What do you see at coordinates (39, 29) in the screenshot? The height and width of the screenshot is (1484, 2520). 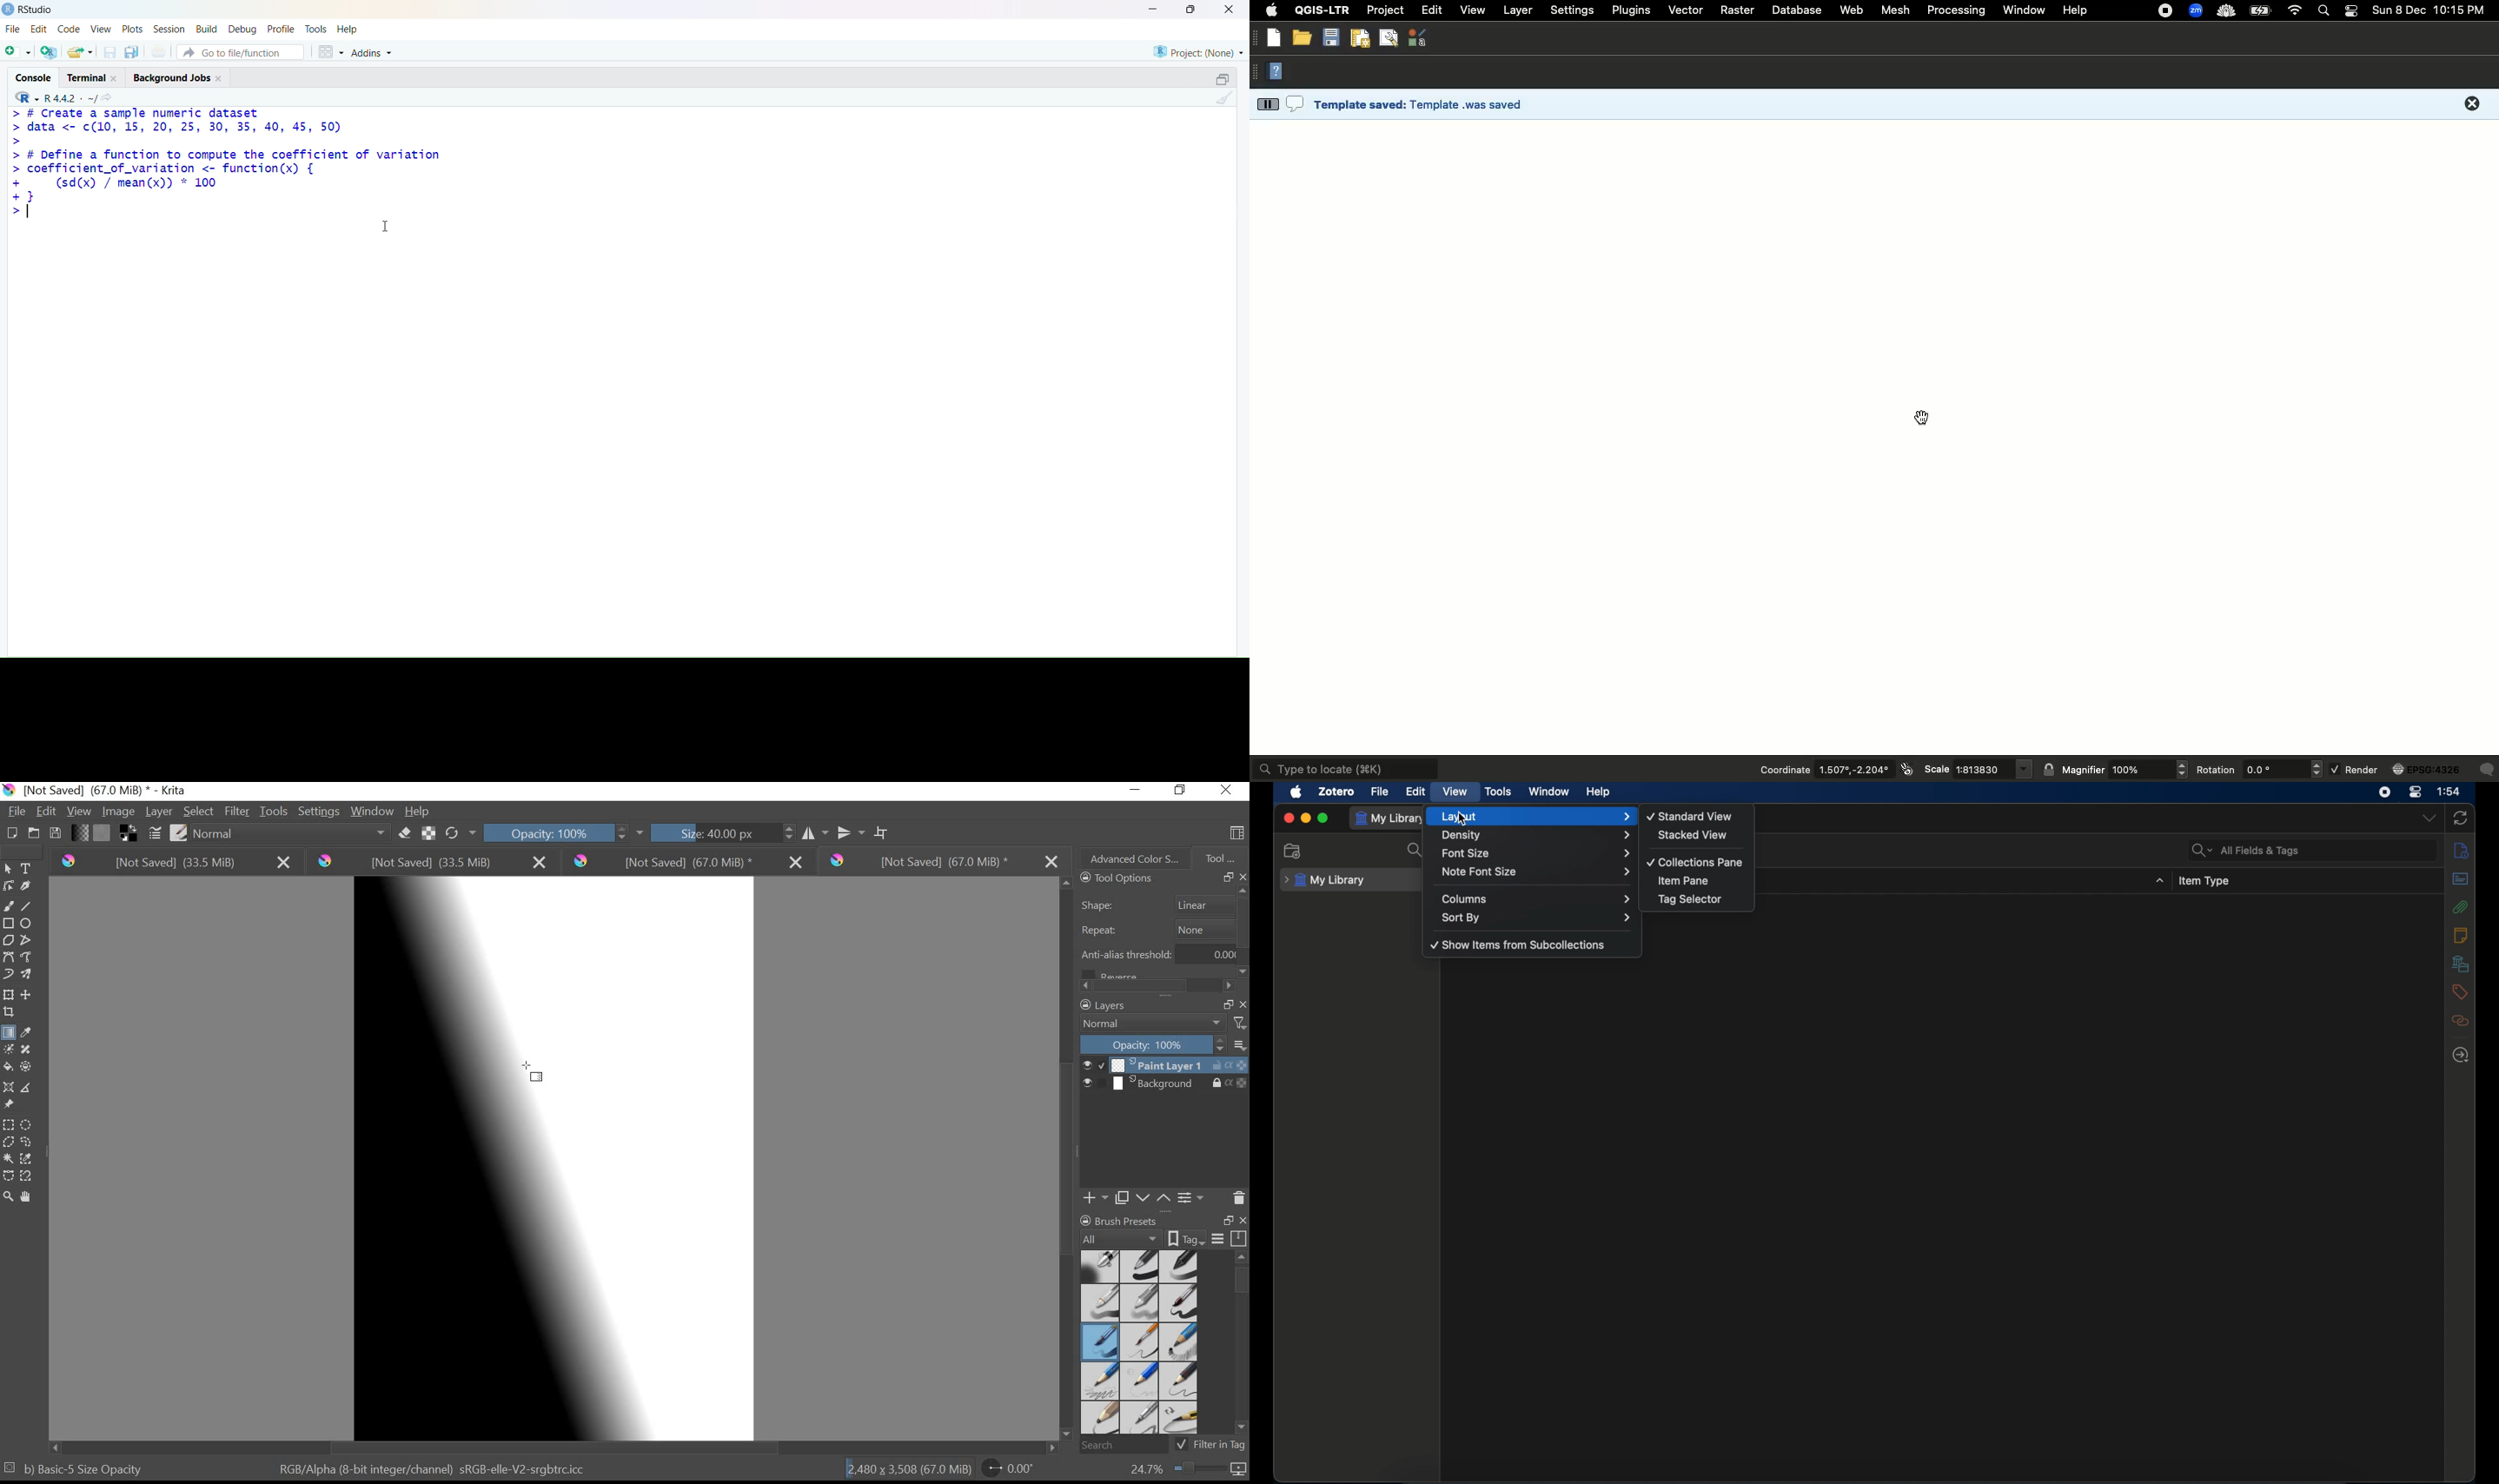 I see `edit` at bounding box center [39, 29].